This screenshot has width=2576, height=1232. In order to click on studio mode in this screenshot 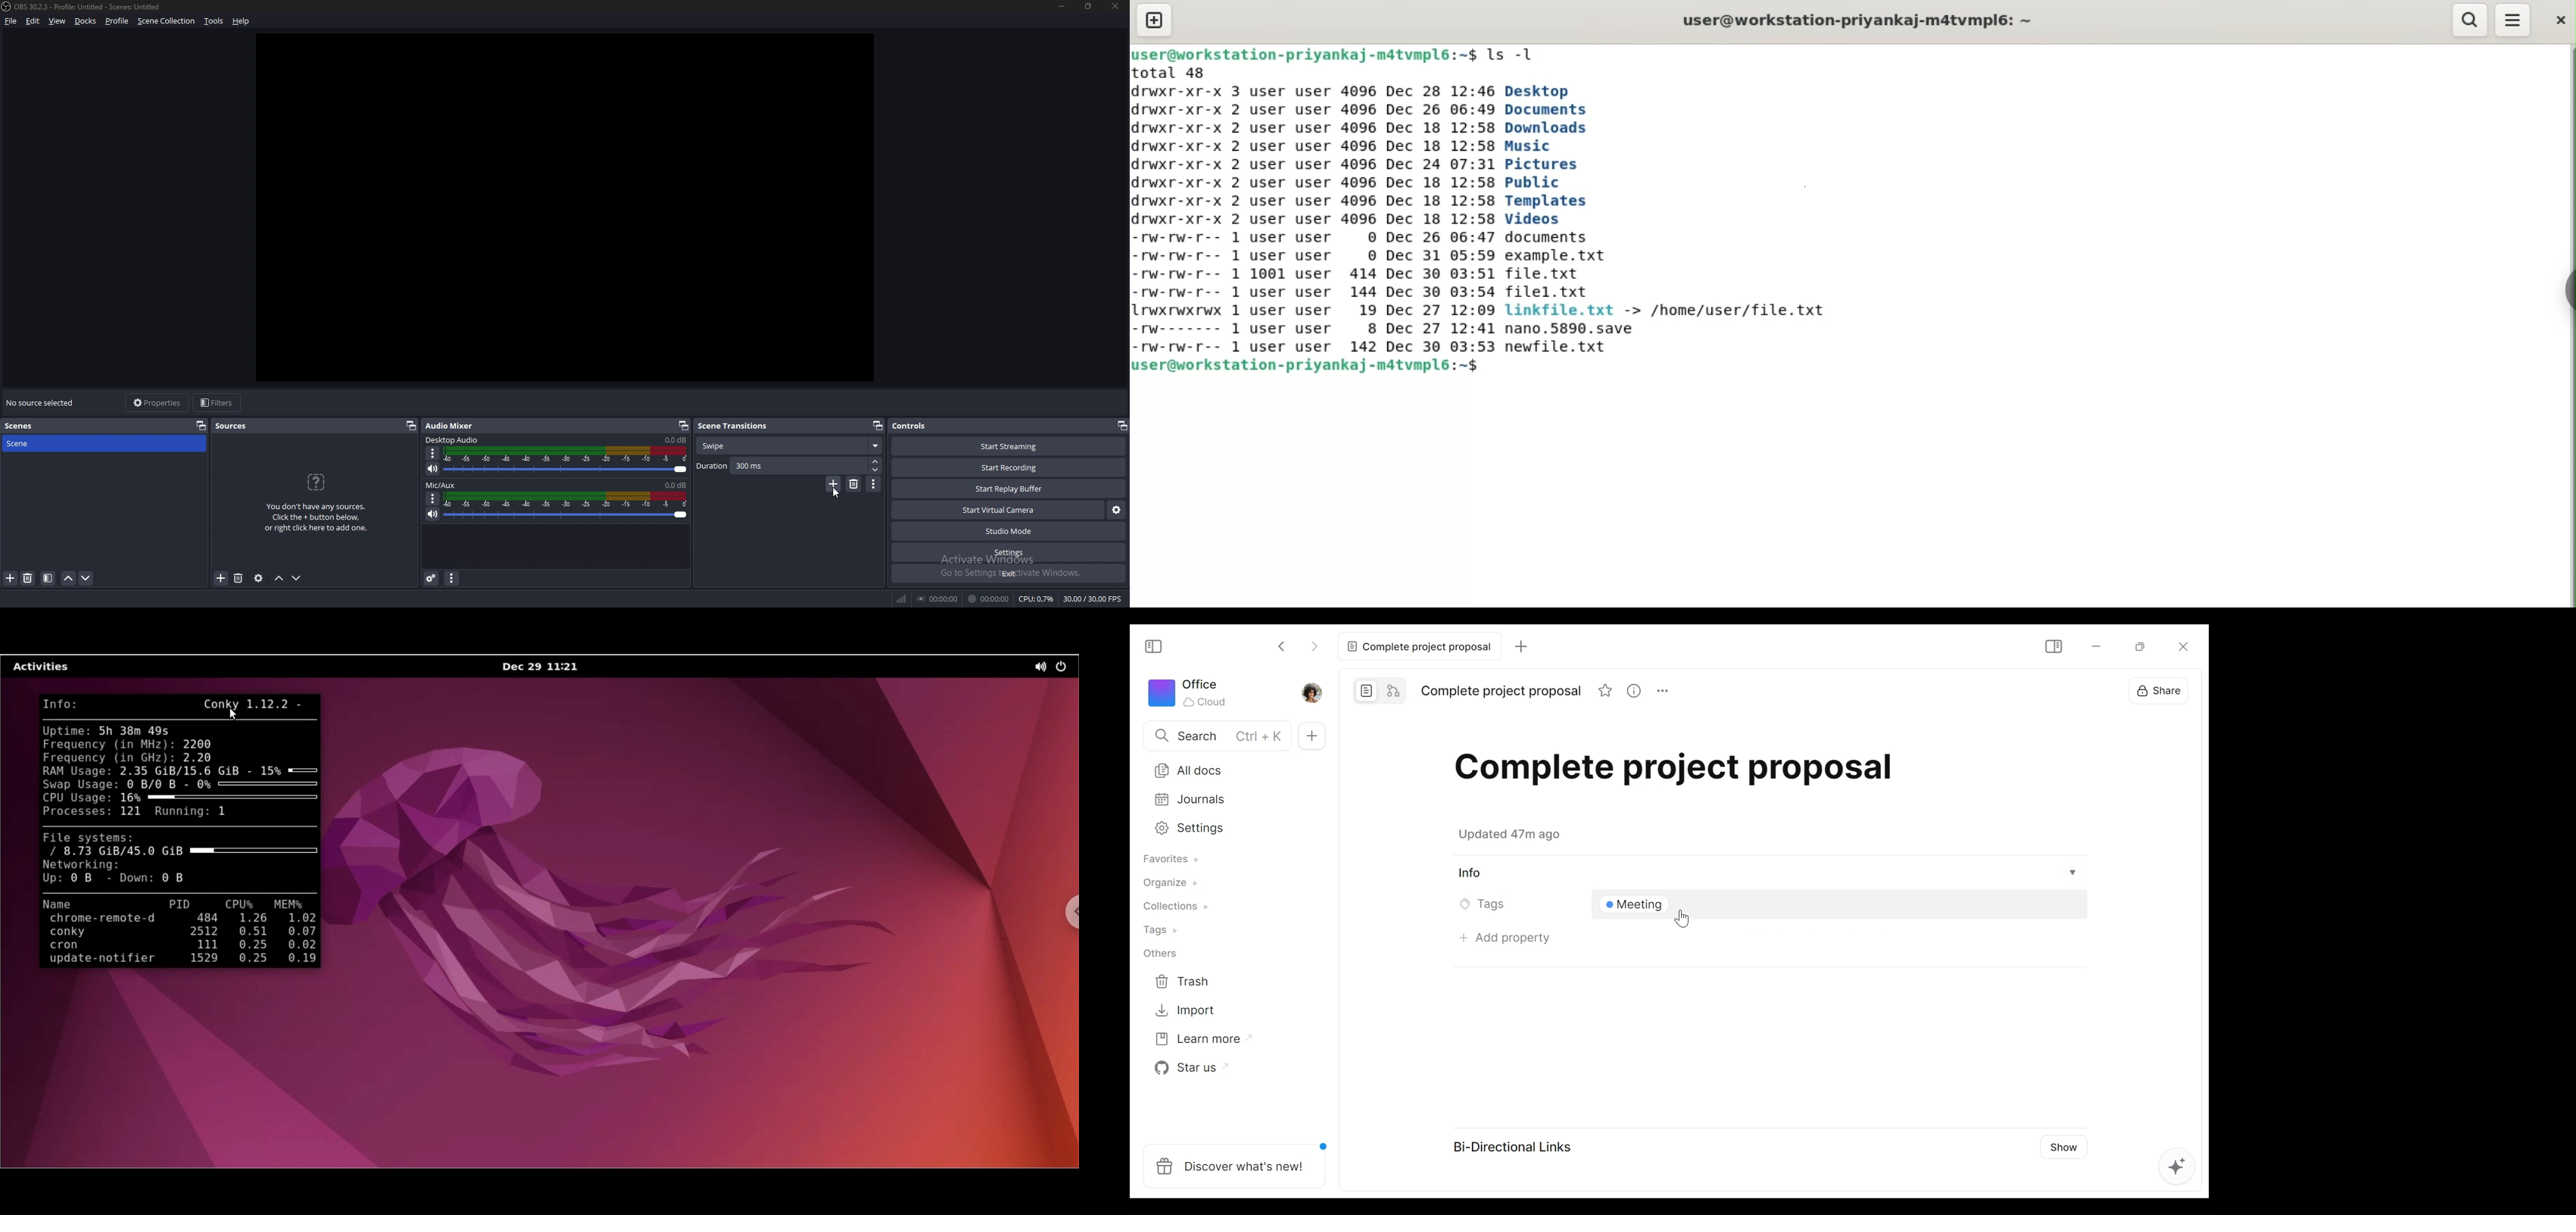, I will do `click(1007, 531)`.